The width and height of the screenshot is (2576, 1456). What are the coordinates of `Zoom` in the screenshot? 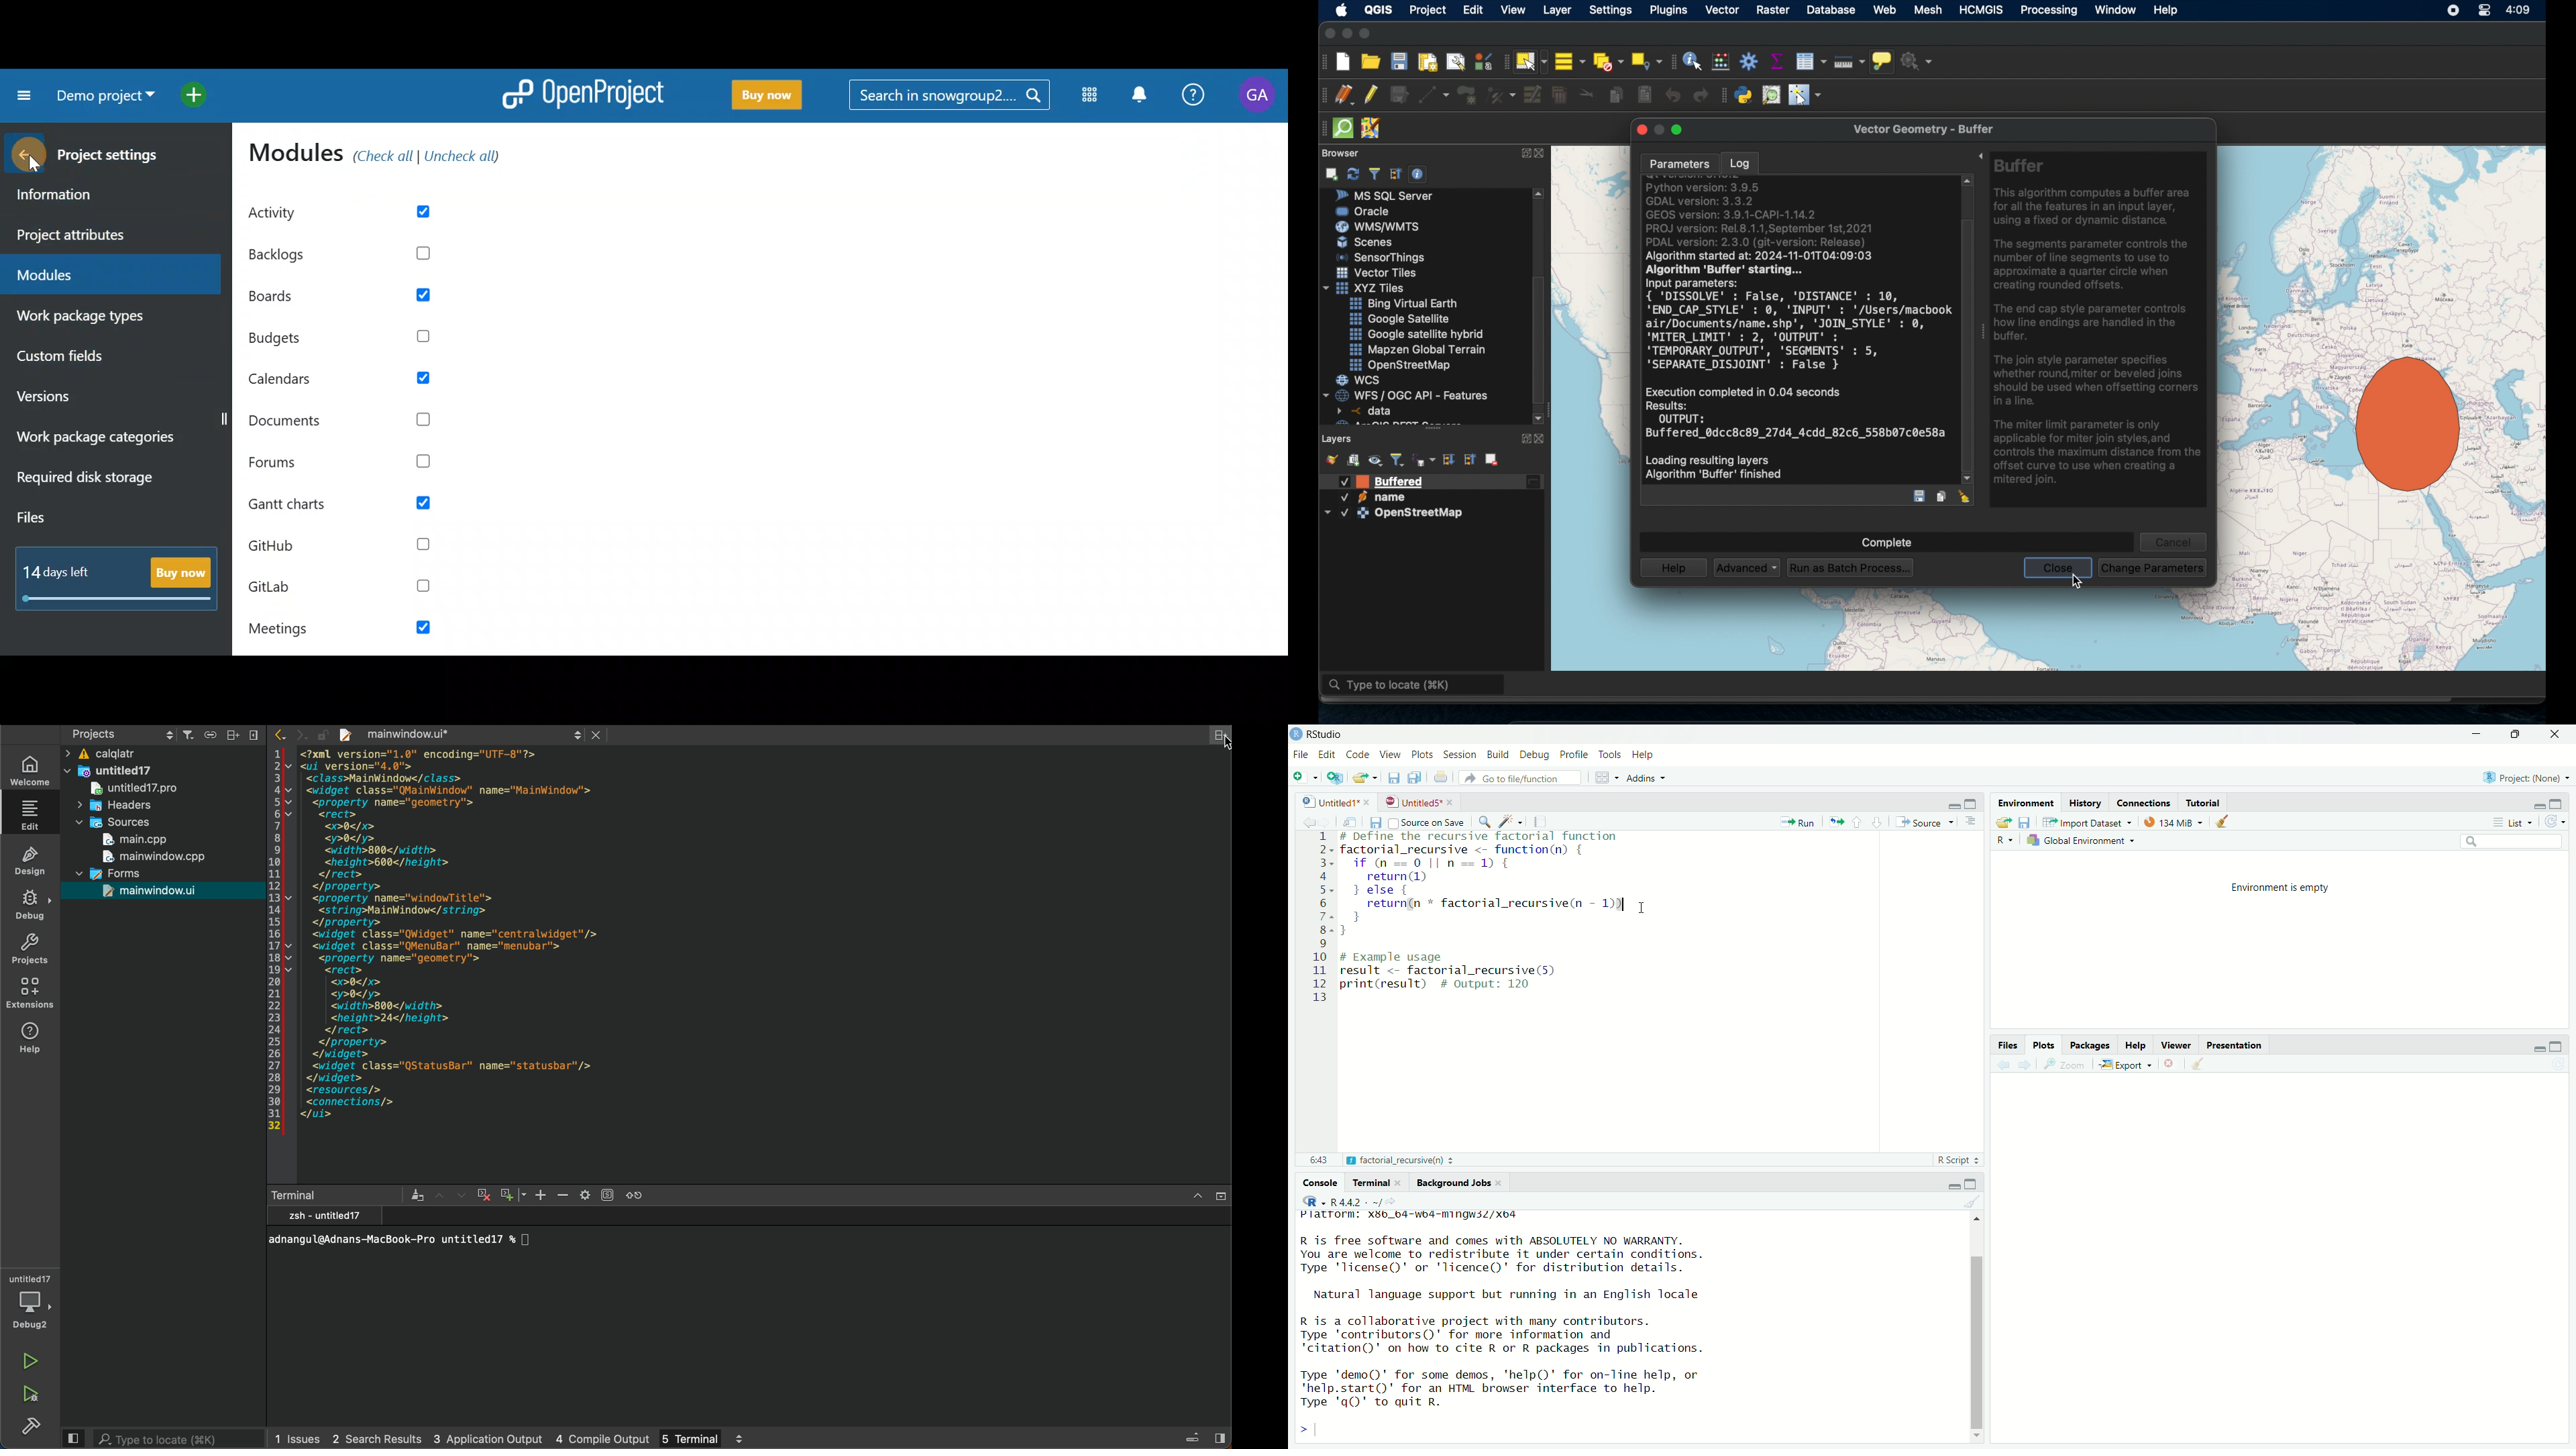 It's located at (2067, 1063).